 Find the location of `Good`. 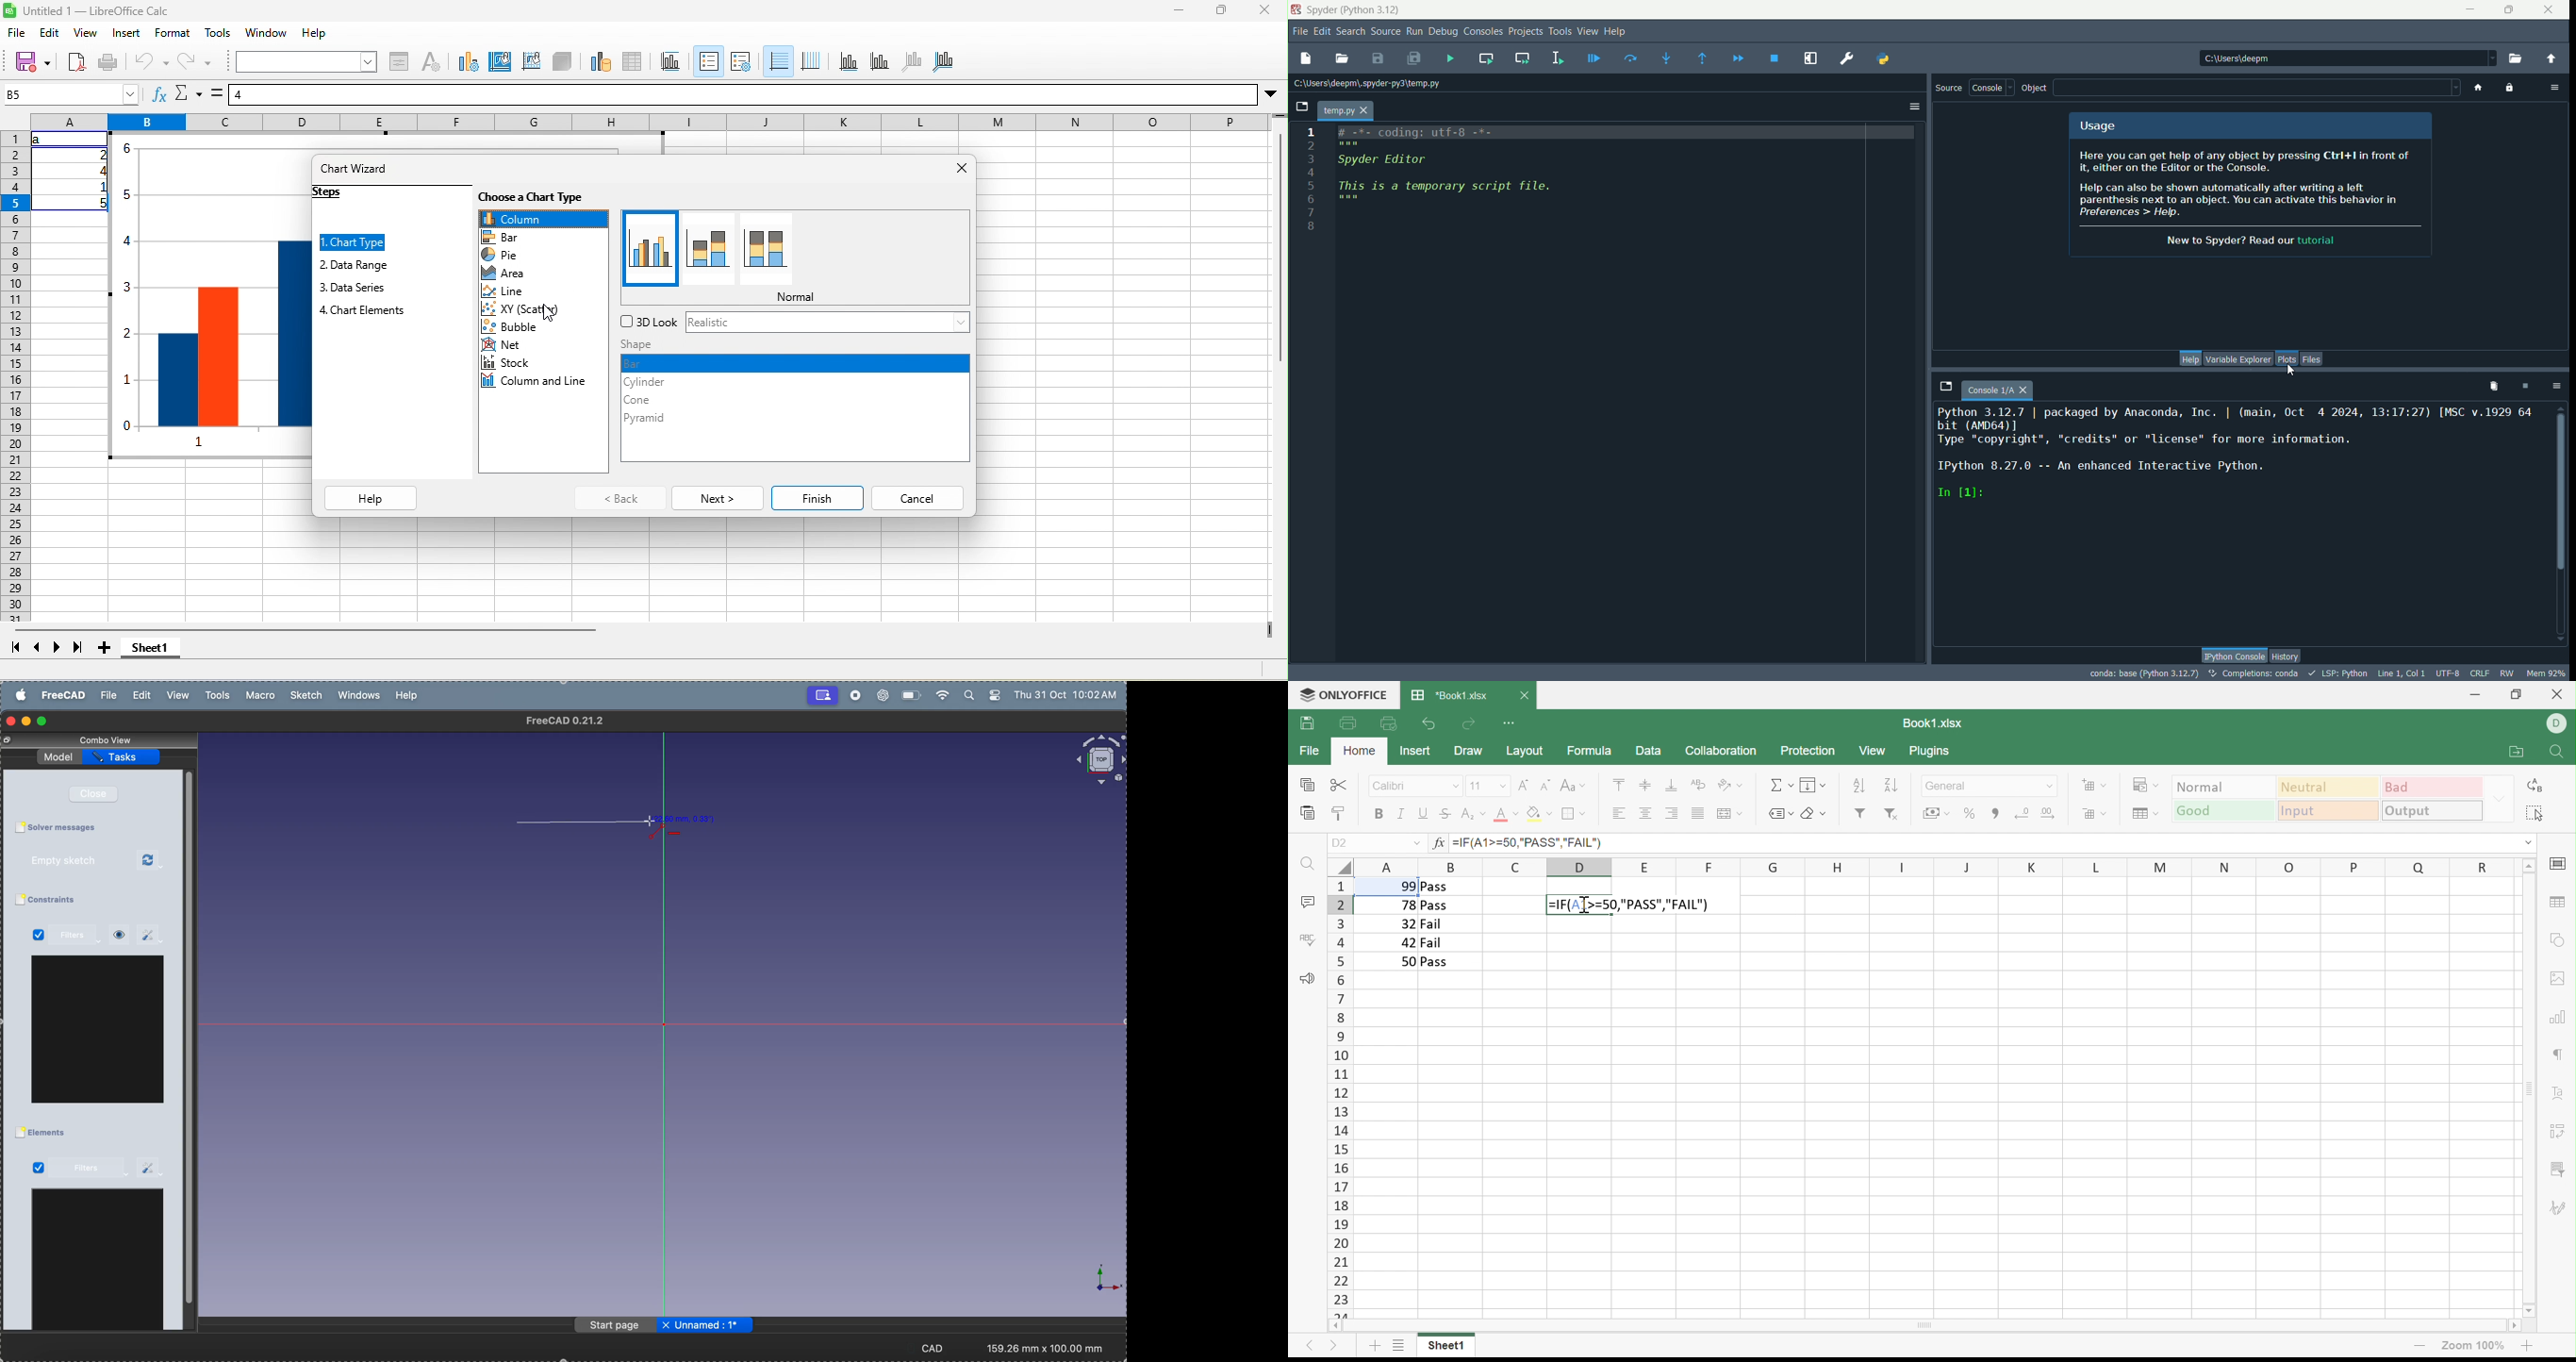

Good is located at coordinates (2224, 810).